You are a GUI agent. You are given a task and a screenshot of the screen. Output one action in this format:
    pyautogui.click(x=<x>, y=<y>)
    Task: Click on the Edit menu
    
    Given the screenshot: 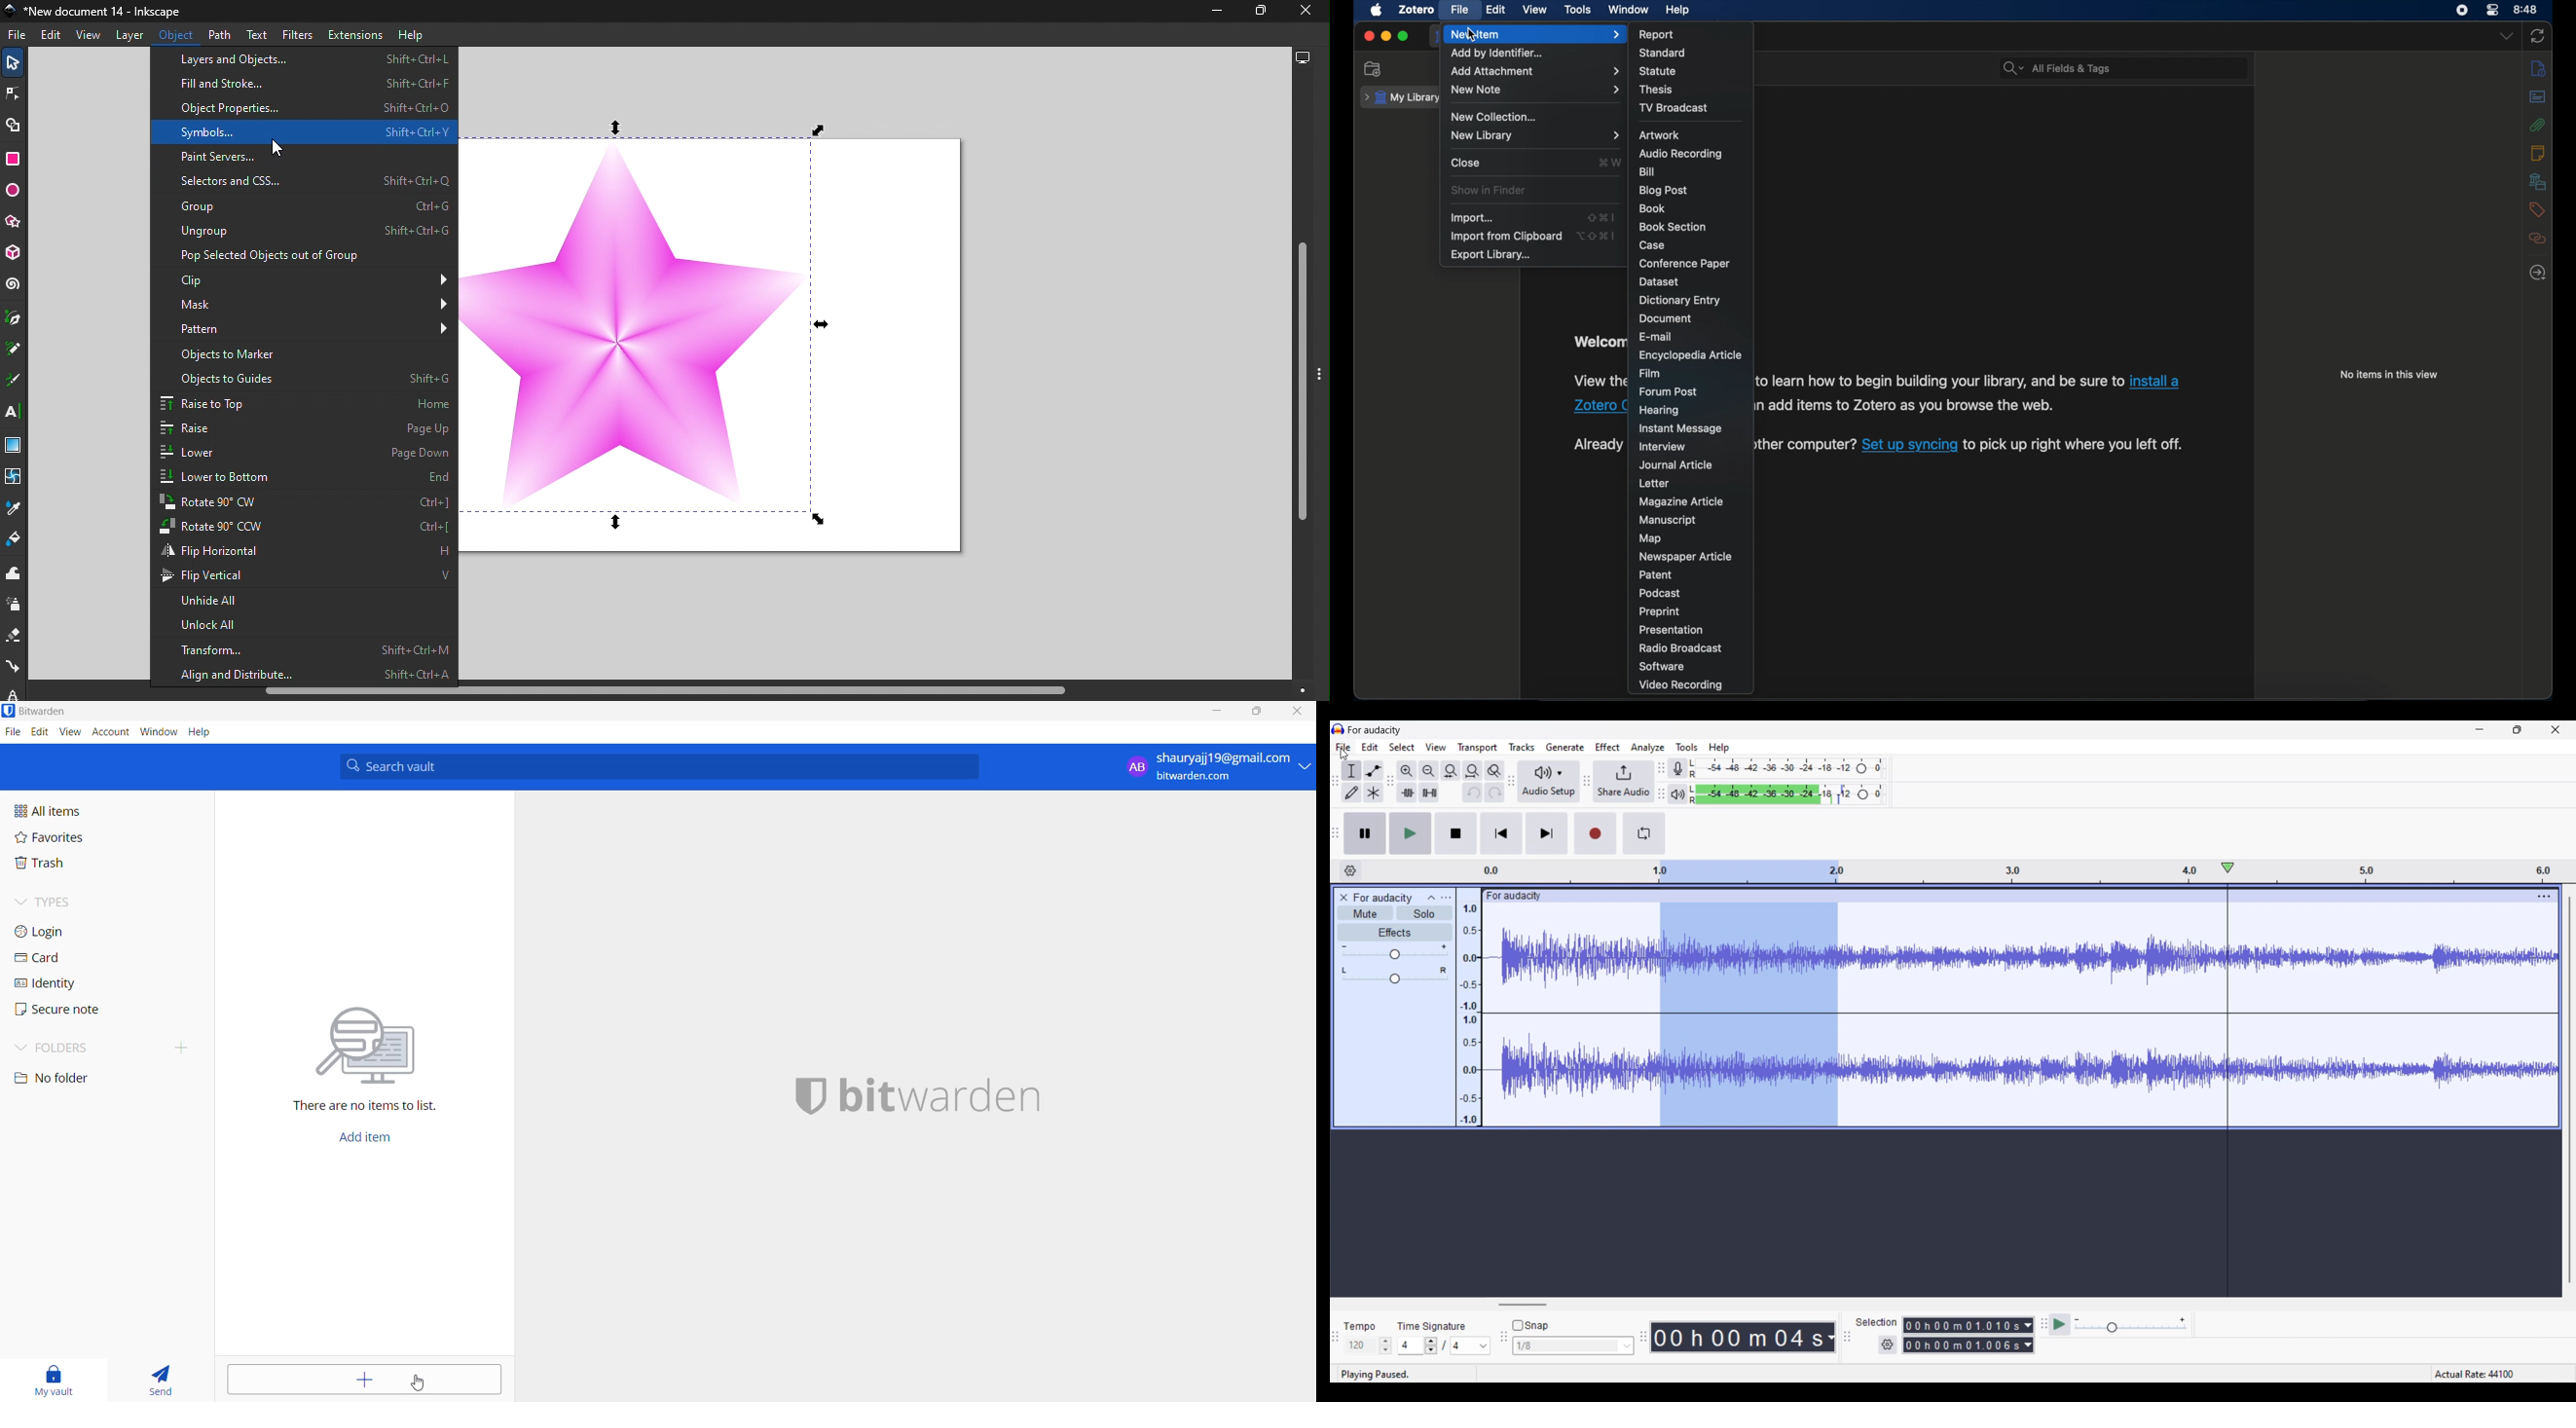 What is the action you would take?
    pyautogui.click(x=1369, y=747)
    